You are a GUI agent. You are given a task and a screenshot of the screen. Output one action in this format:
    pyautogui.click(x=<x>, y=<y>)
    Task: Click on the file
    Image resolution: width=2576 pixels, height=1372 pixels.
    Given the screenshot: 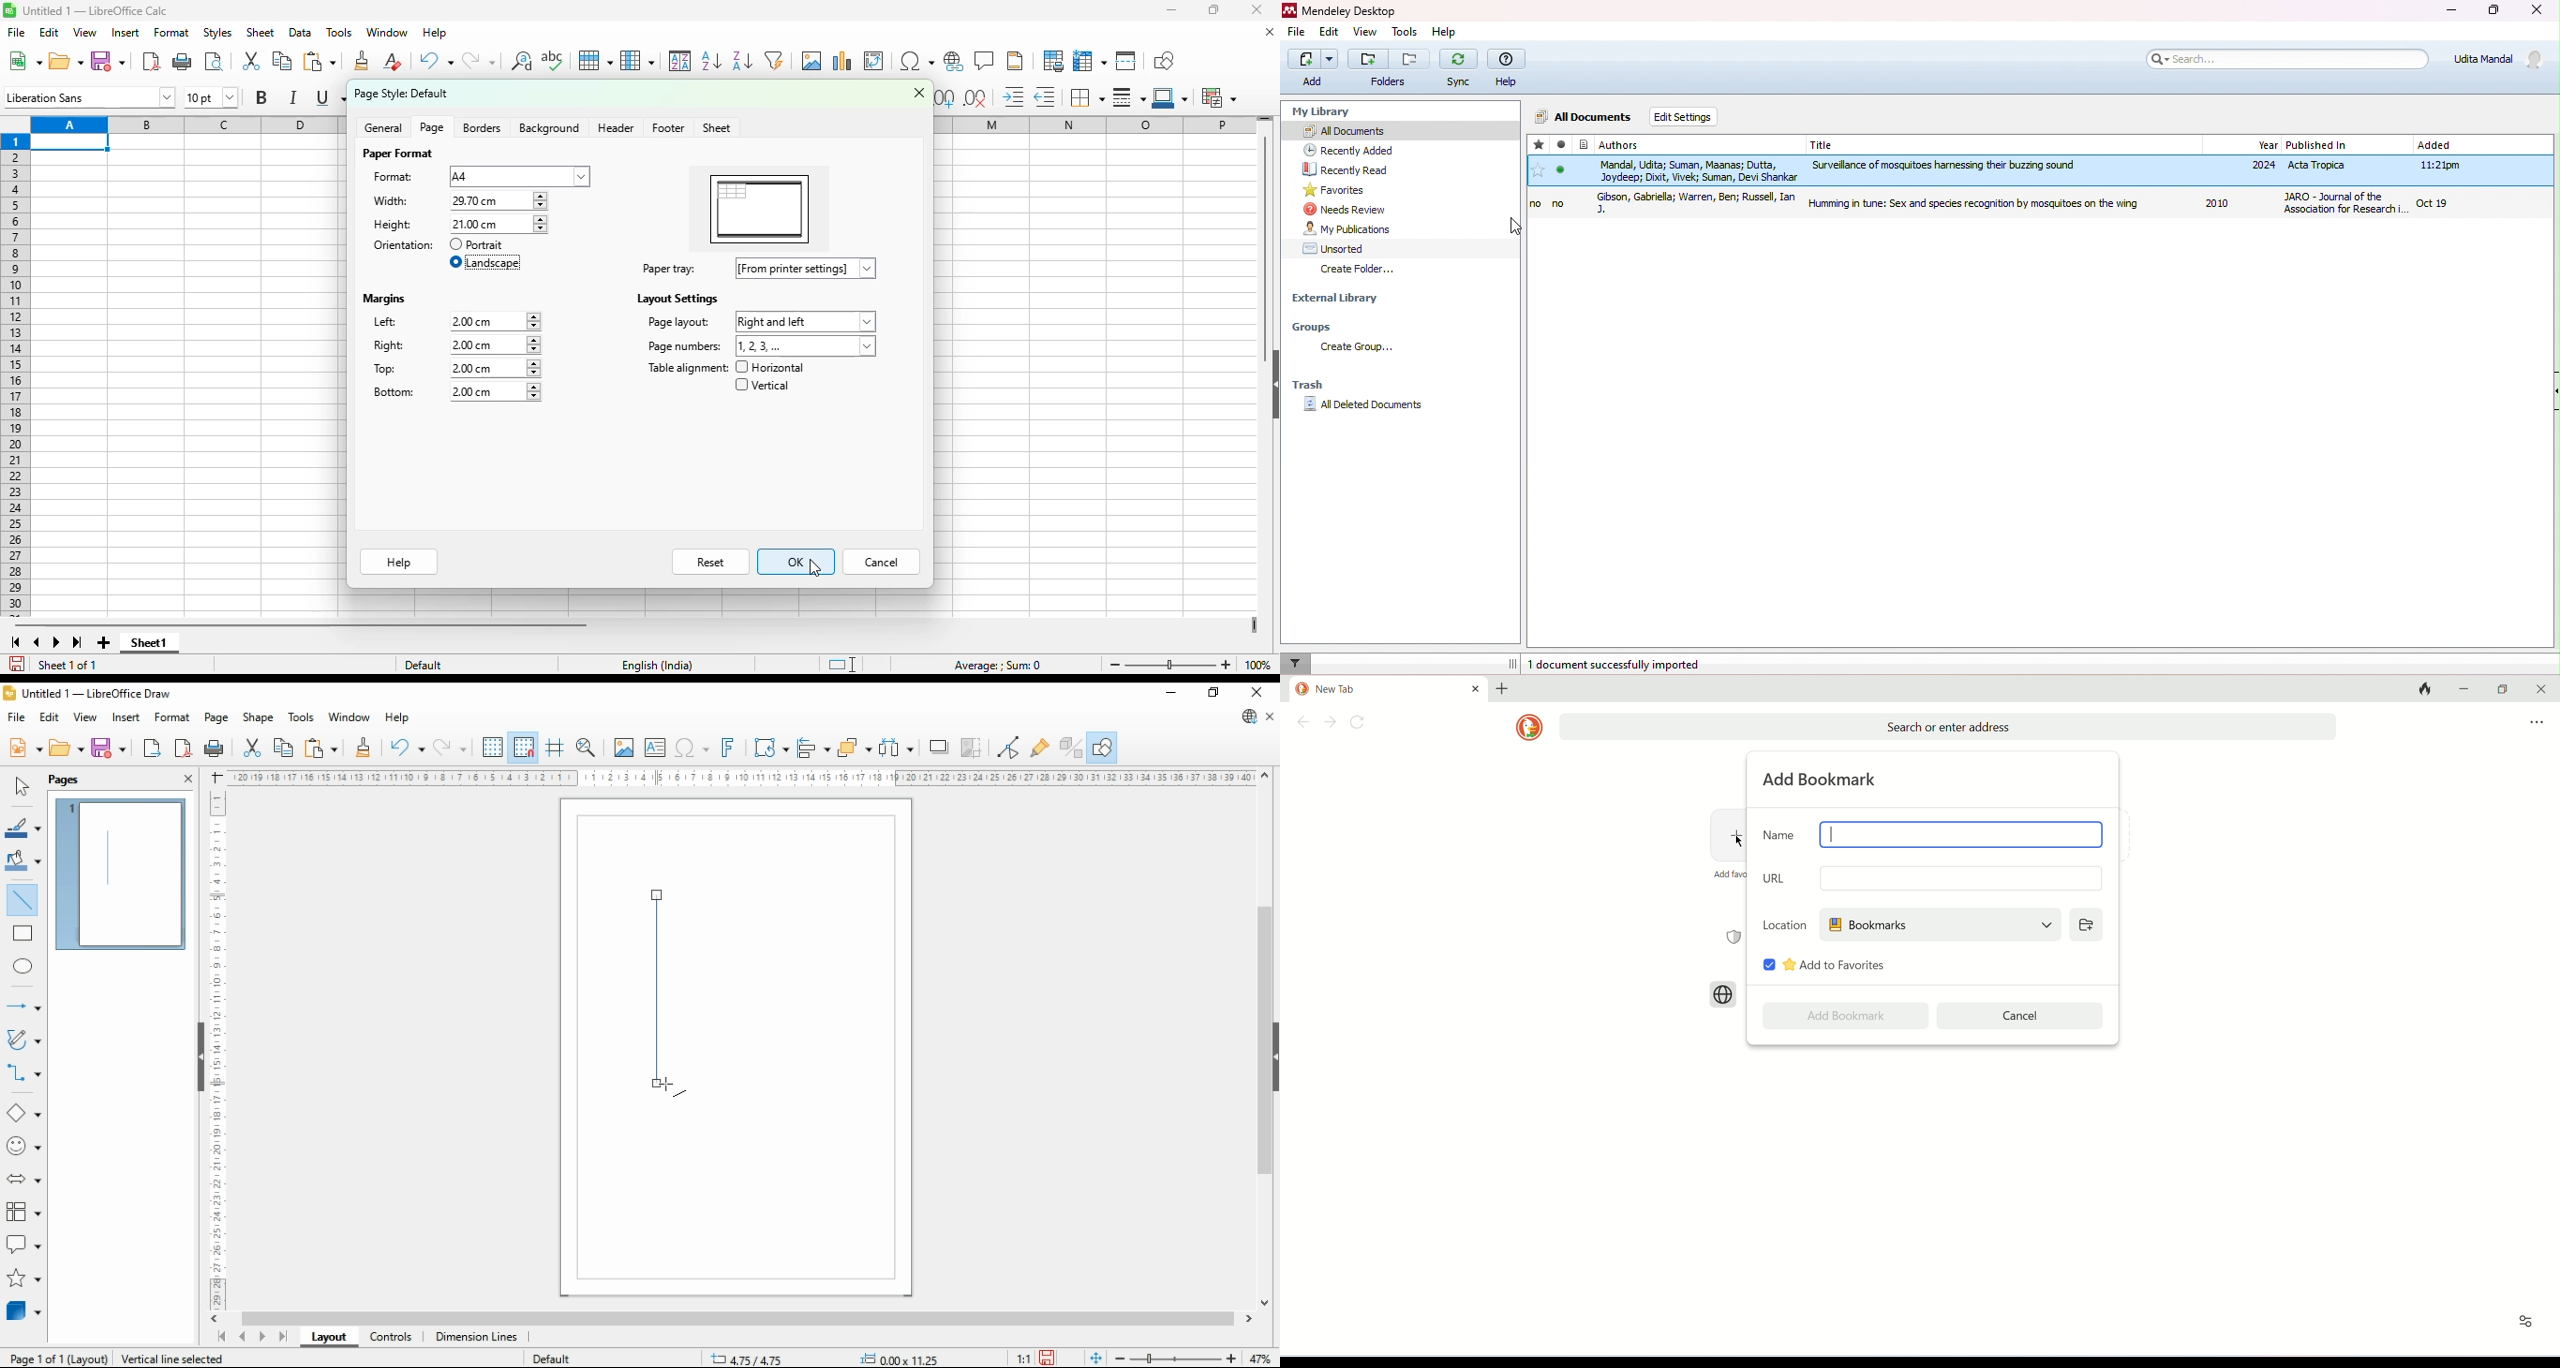 What is the action you would take?
    pyautogui.click(x=17, y=718)
    